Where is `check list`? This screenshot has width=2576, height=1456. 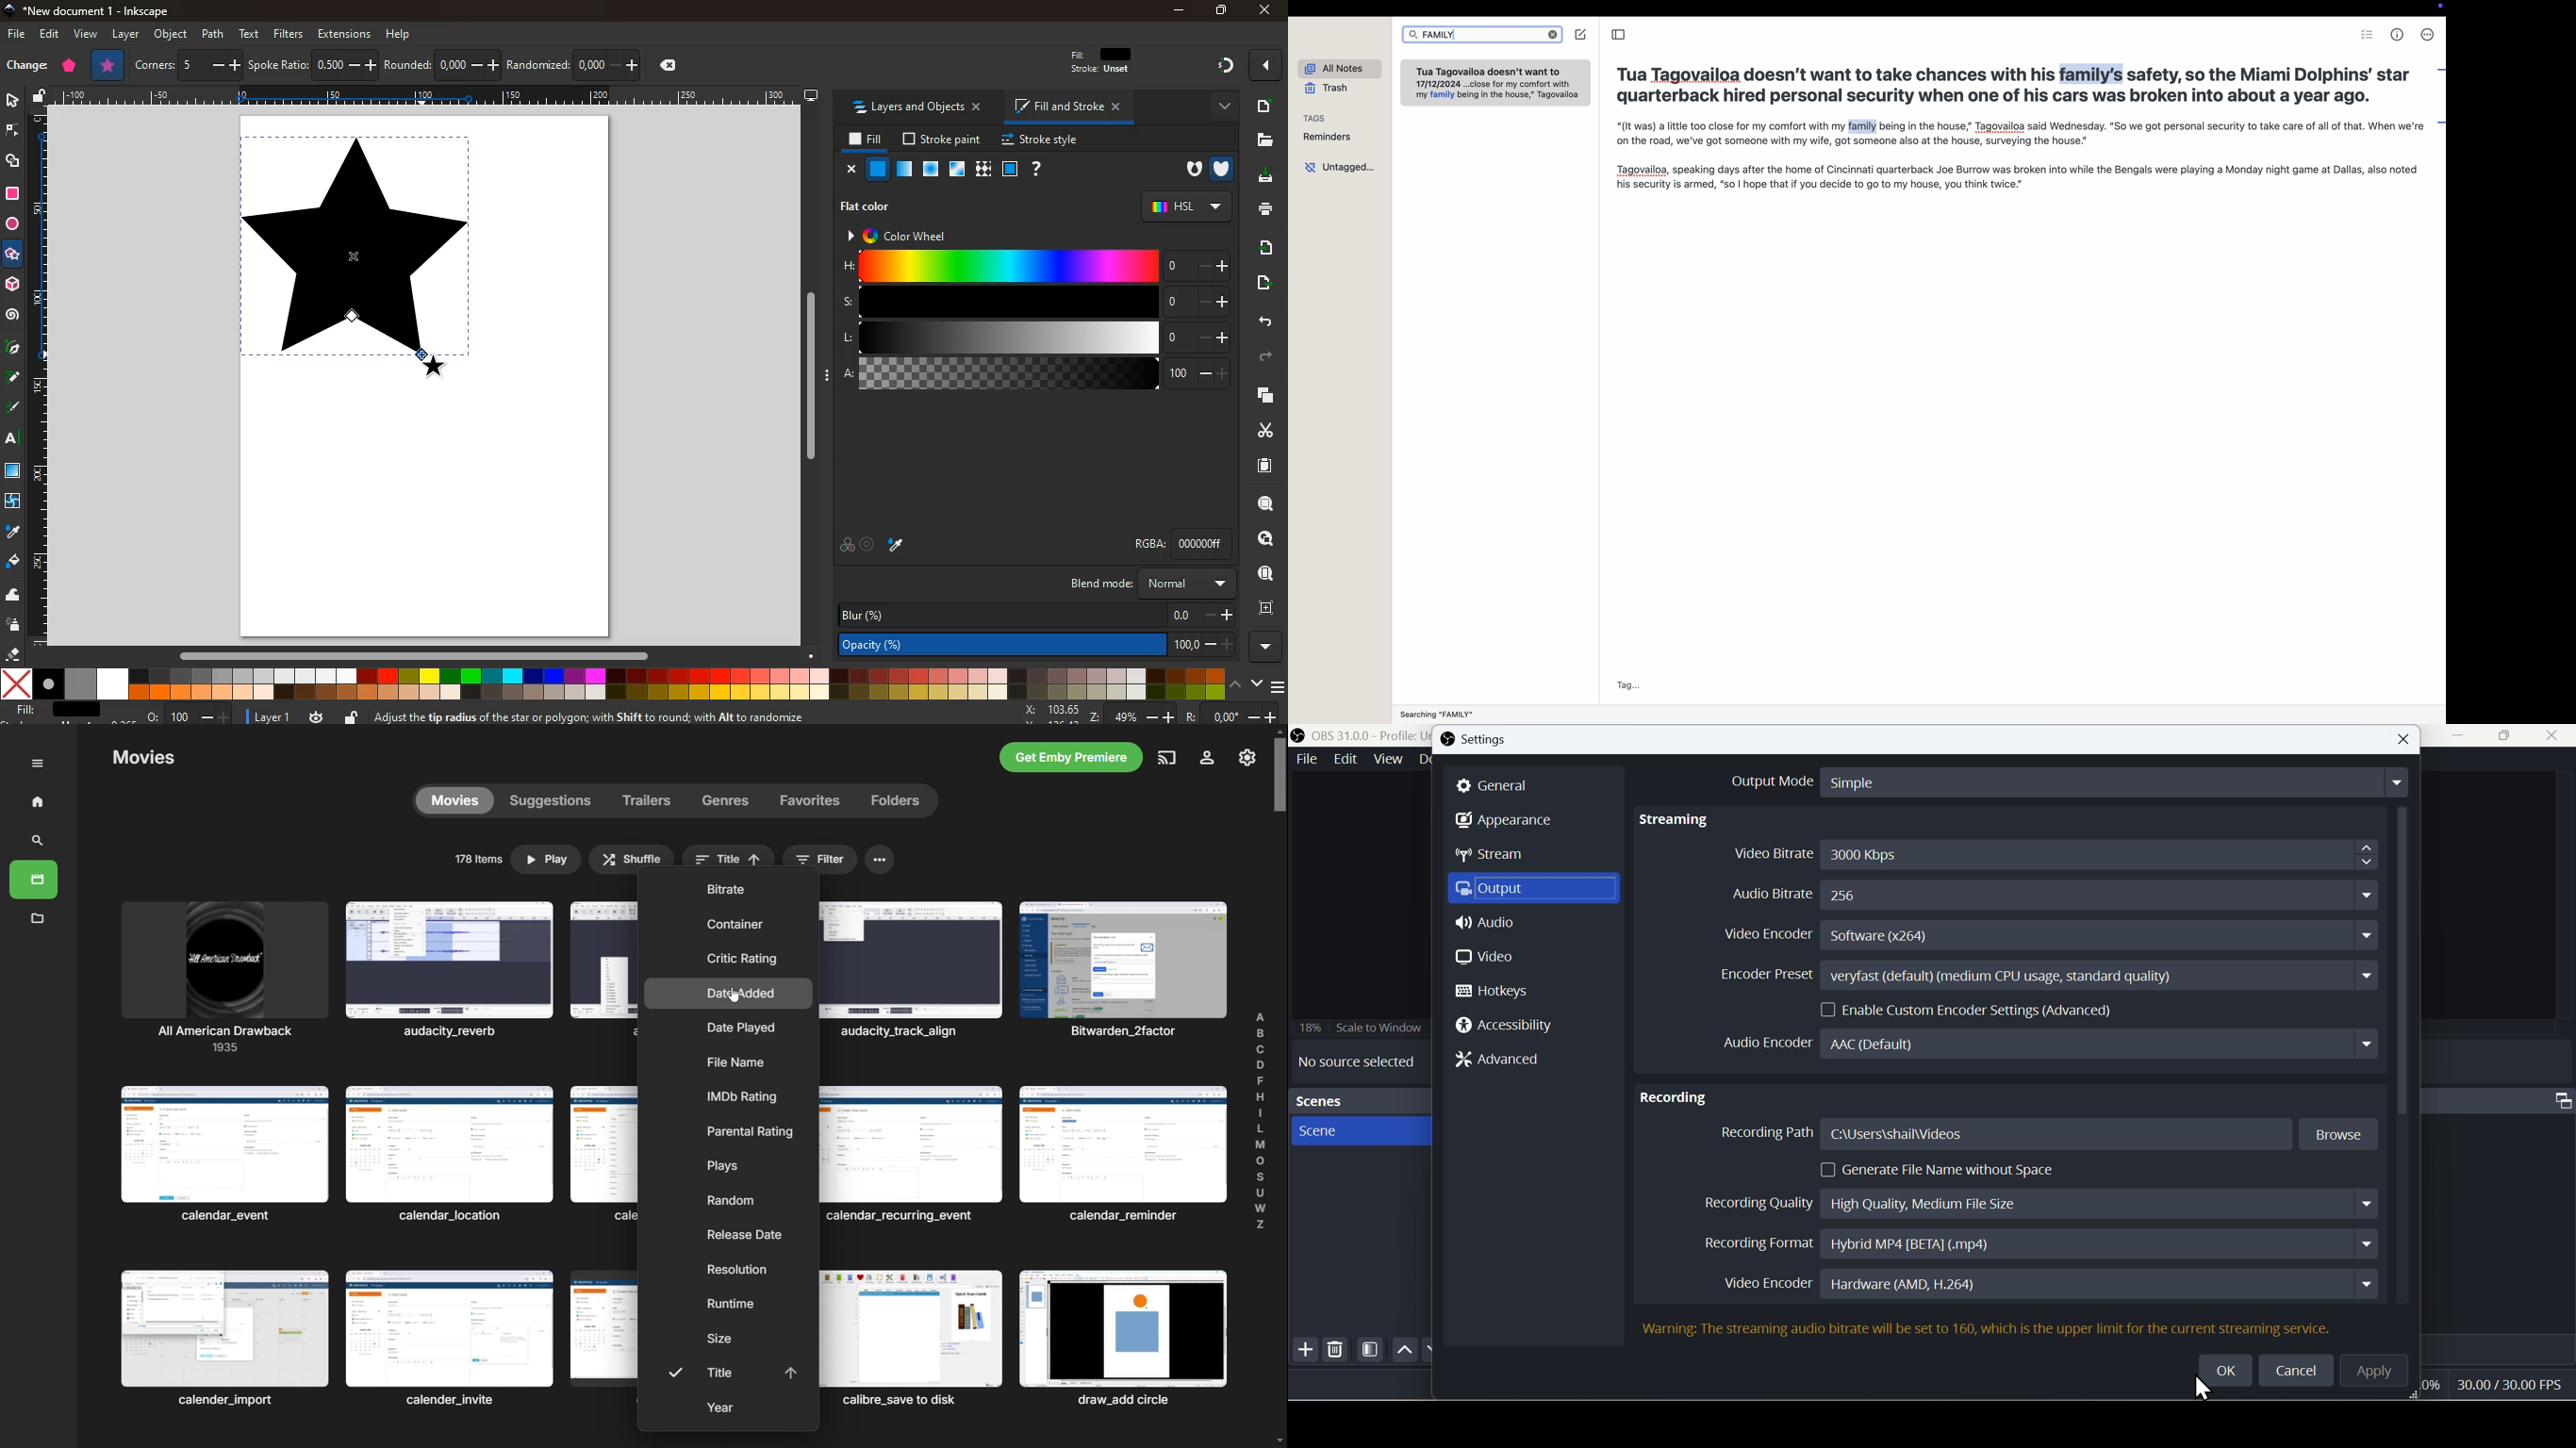 check list is located at coordinates (2367, 34).